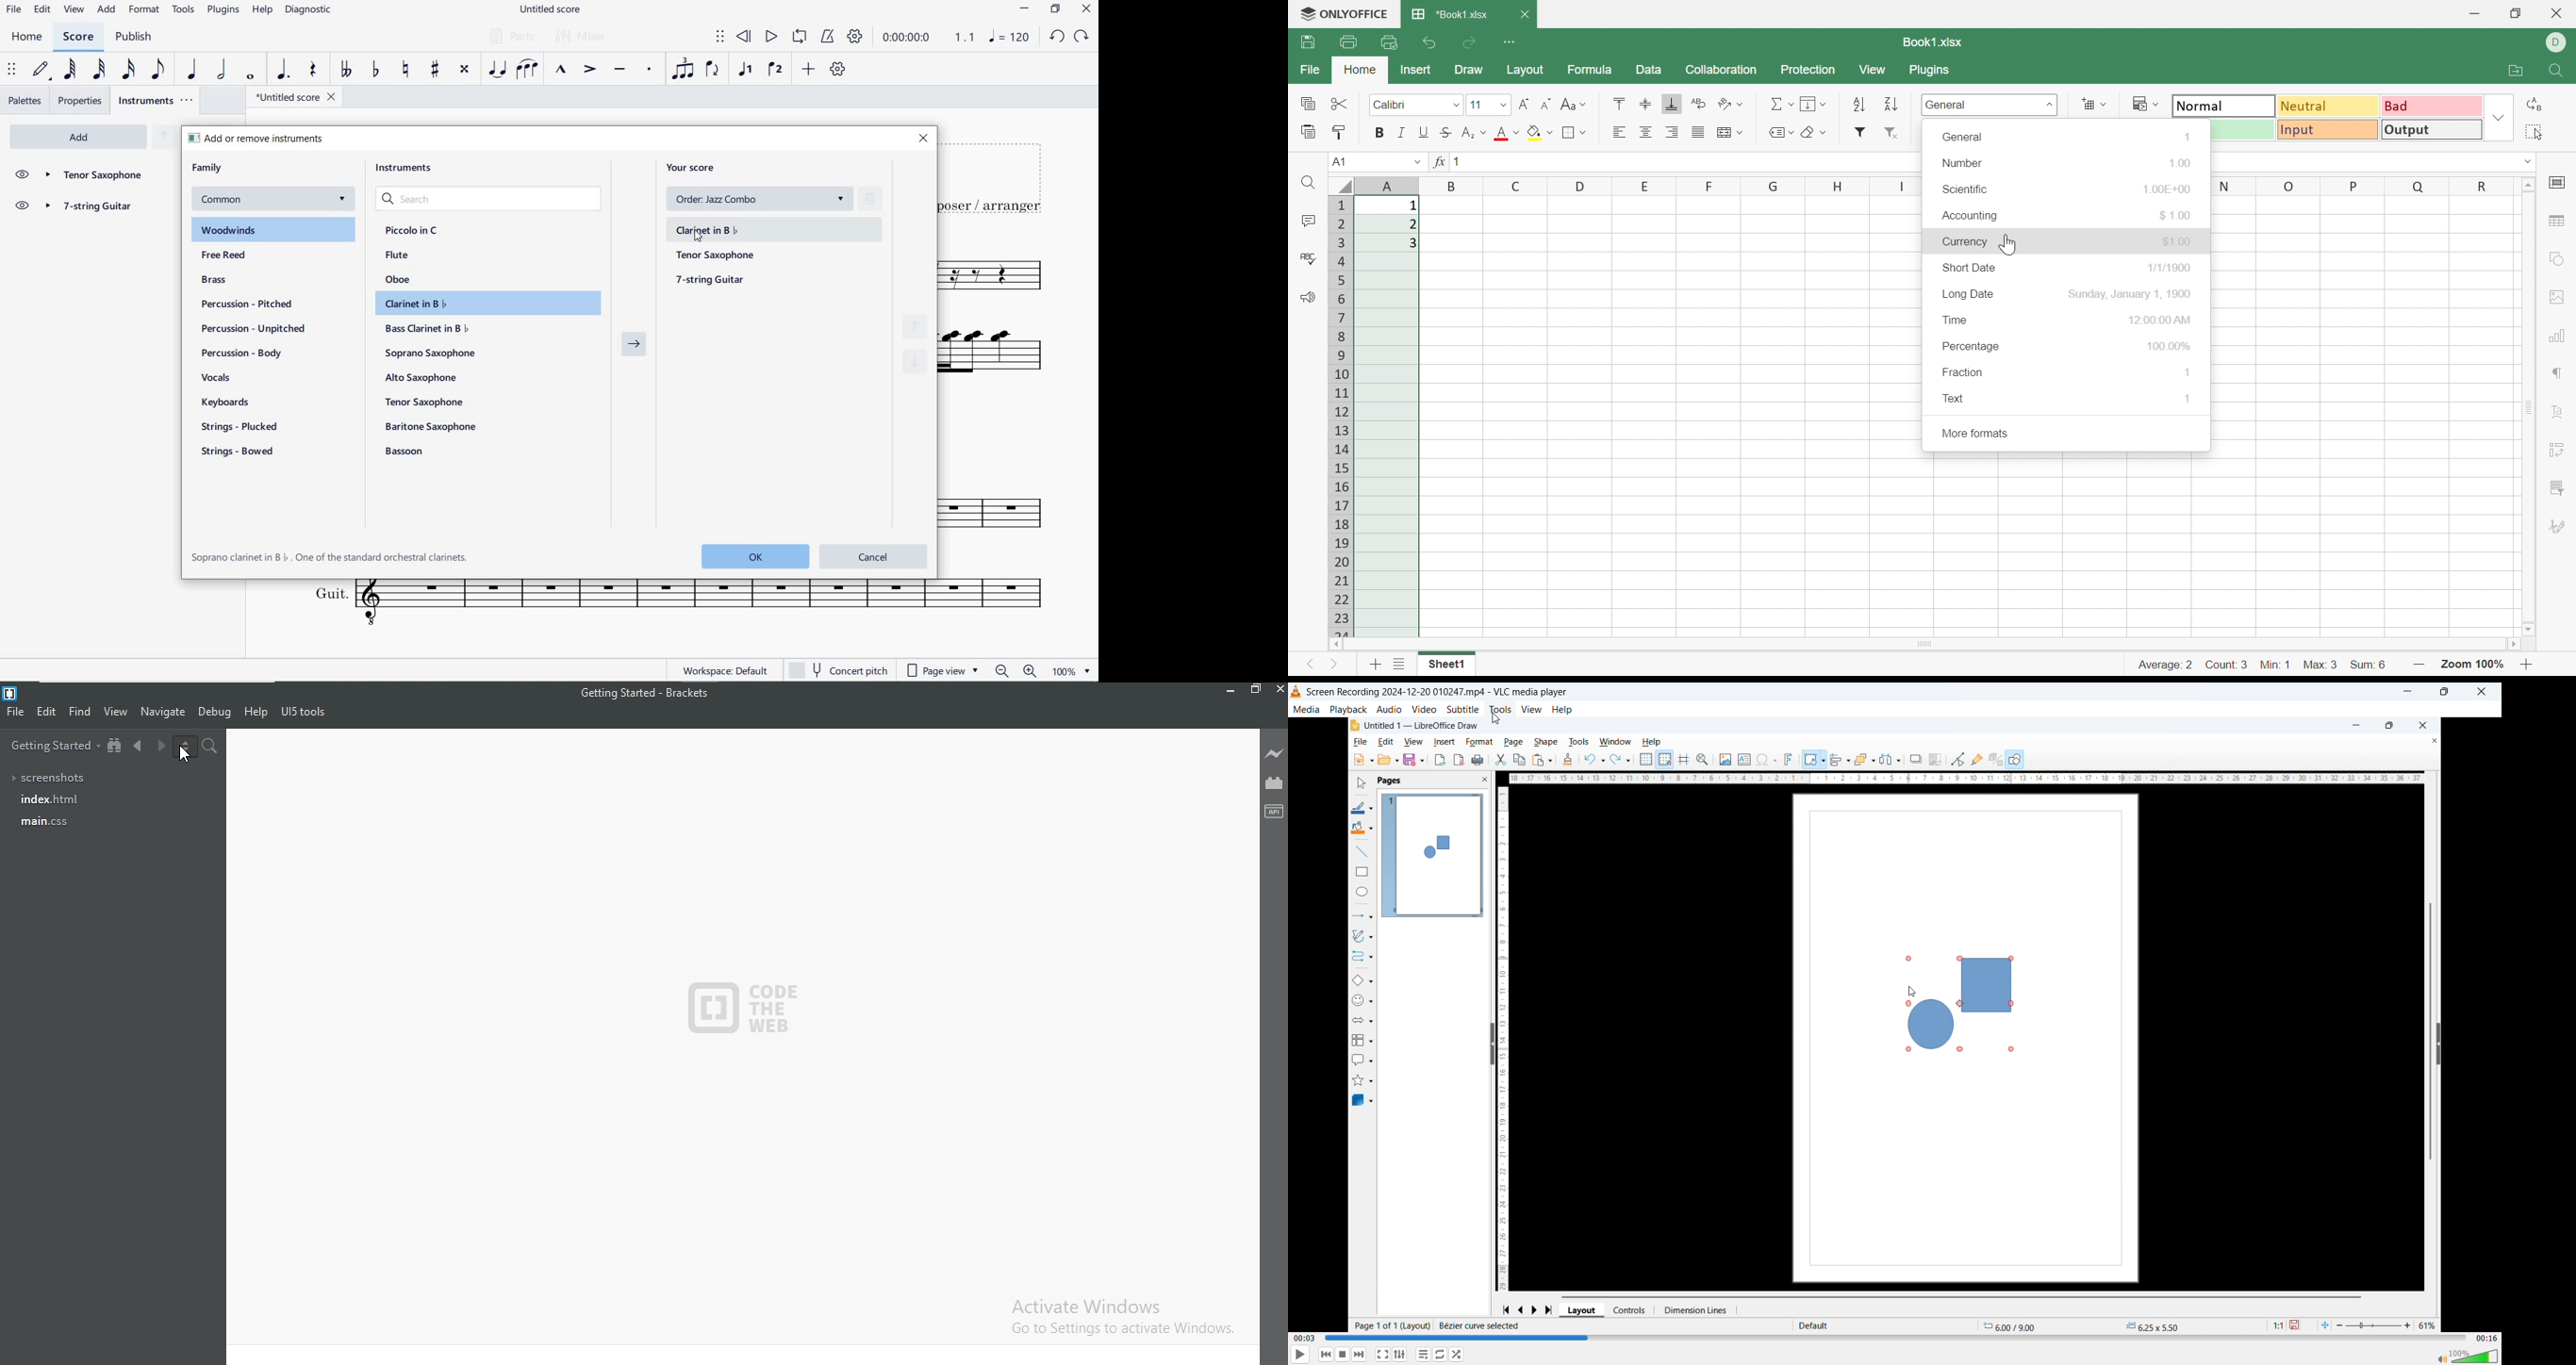 The width and height of the screenshot is (2576, 1372). What do you see at coordinates (1362, 70) in the screenshot?
I see `Home` at bounding box center [1362, 70].